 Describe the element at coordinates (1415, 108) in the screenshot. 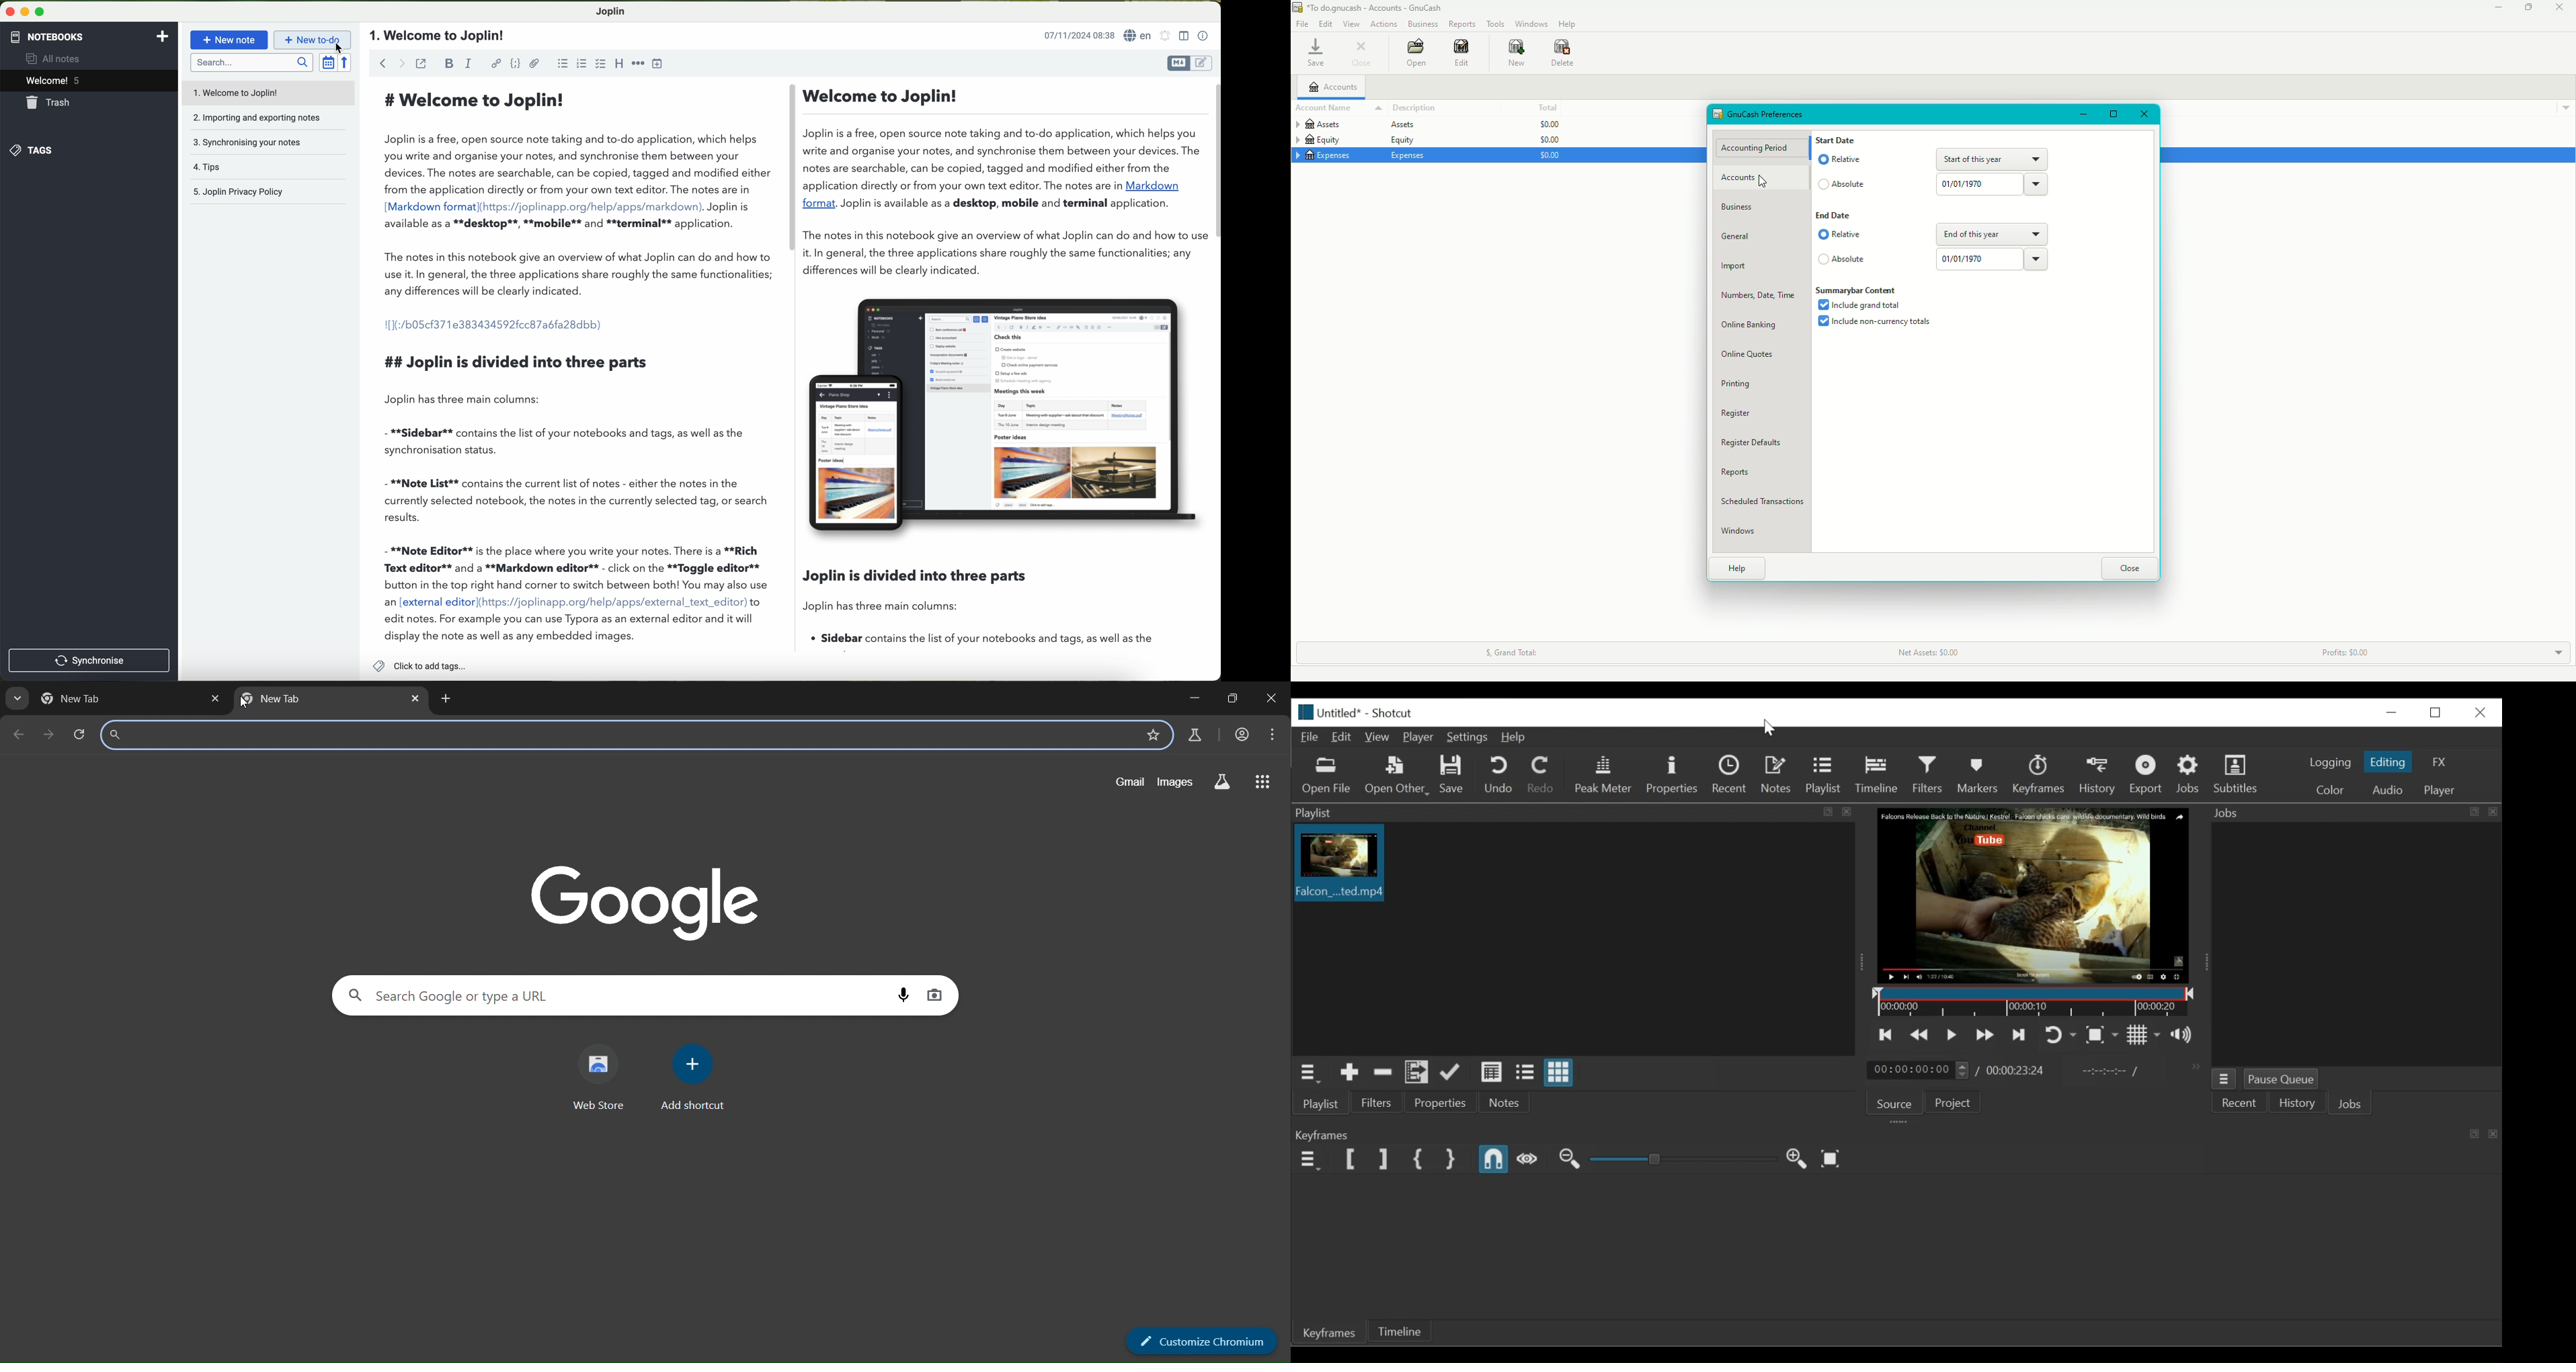

I see `Description` at that location.